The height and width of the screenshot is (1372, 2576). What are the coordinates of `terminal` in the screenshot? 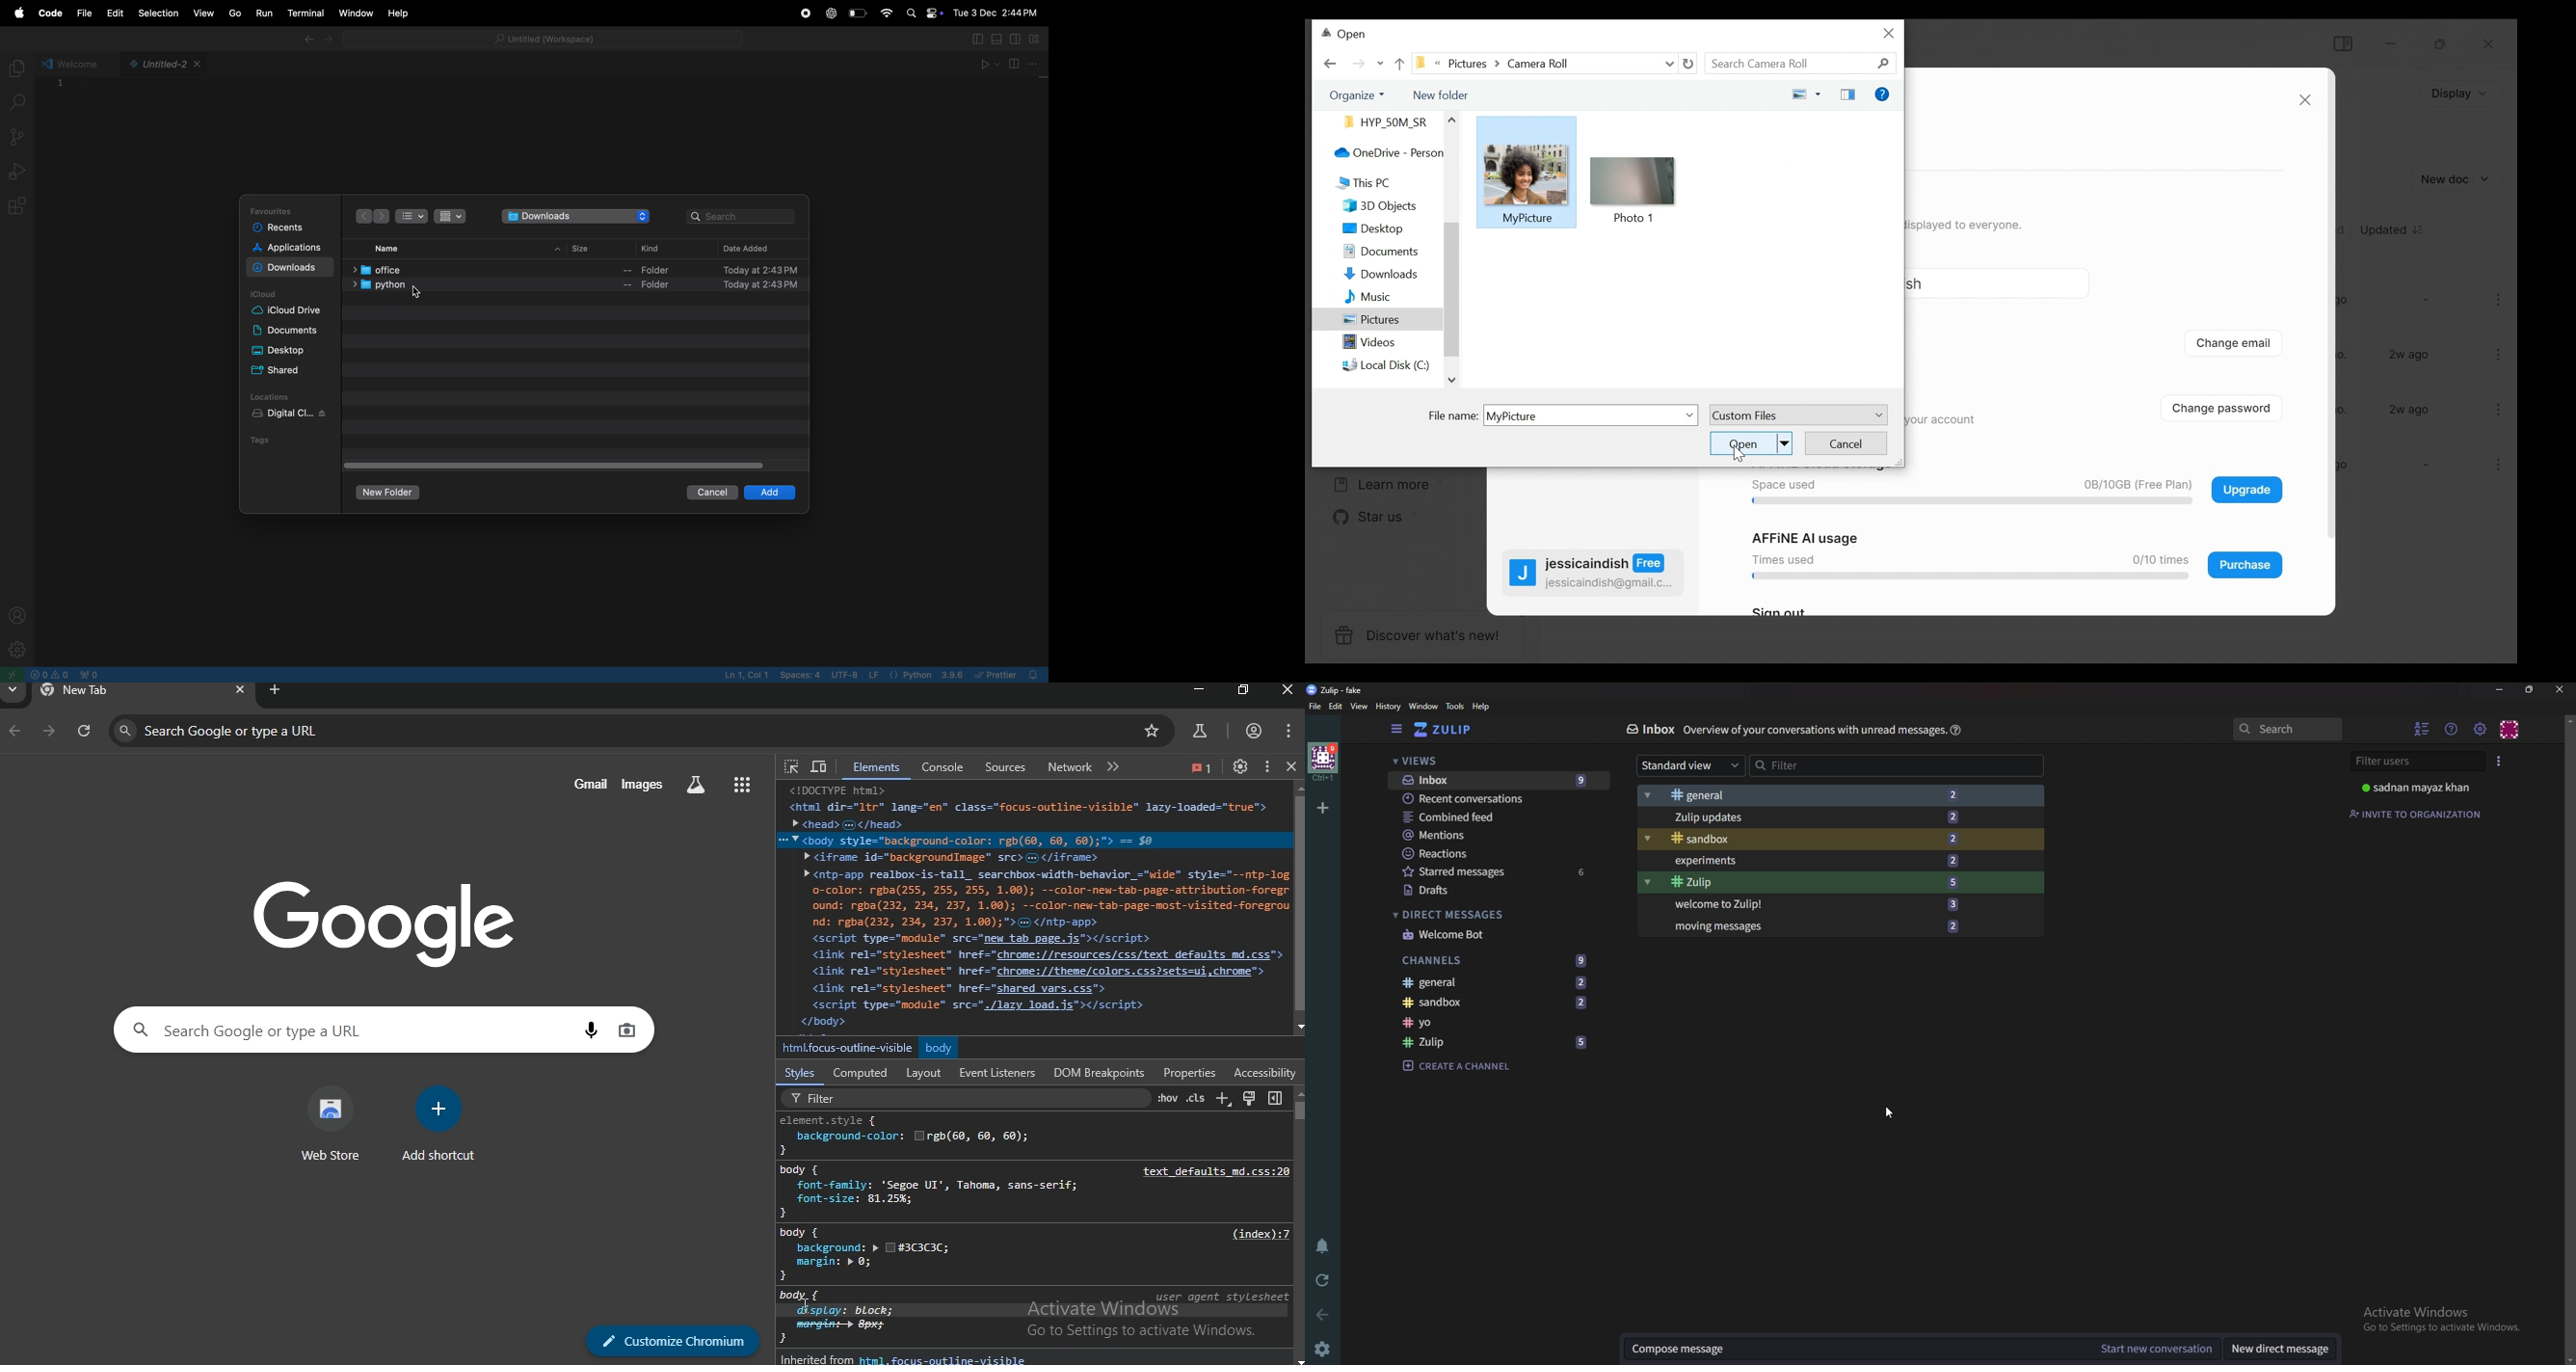 It's located at (304, 12).